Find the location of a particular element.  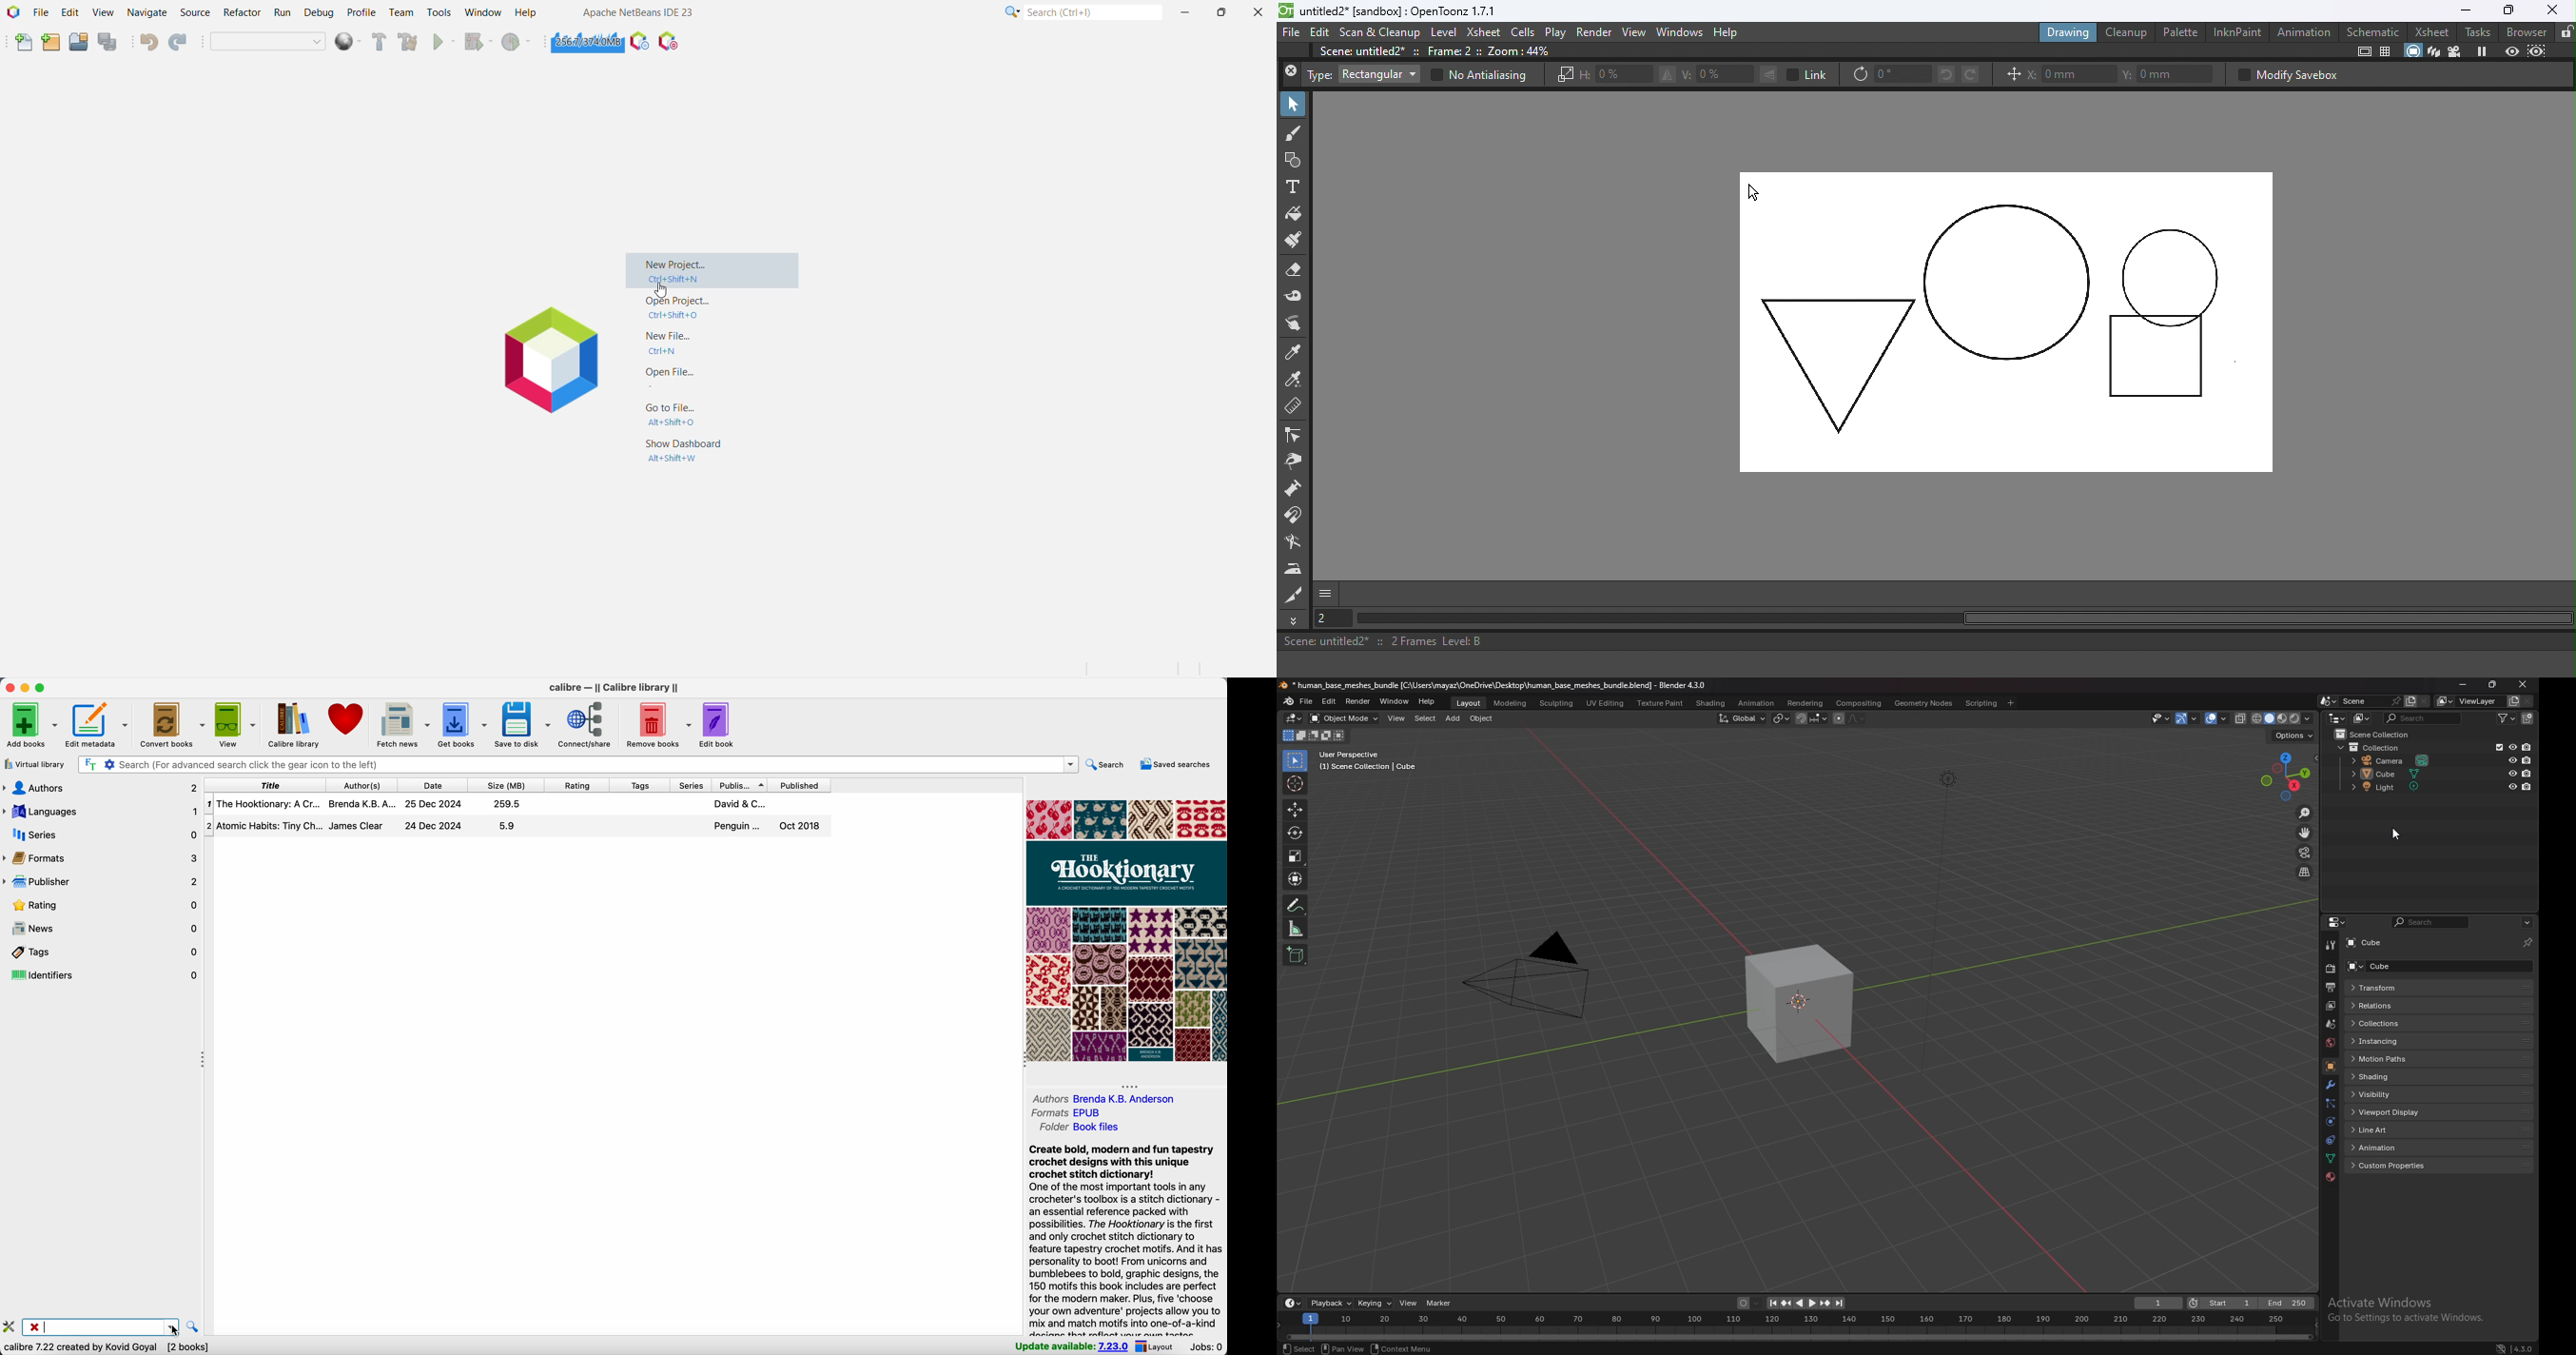

Modify savebox is located at coordinates (2287, 74).